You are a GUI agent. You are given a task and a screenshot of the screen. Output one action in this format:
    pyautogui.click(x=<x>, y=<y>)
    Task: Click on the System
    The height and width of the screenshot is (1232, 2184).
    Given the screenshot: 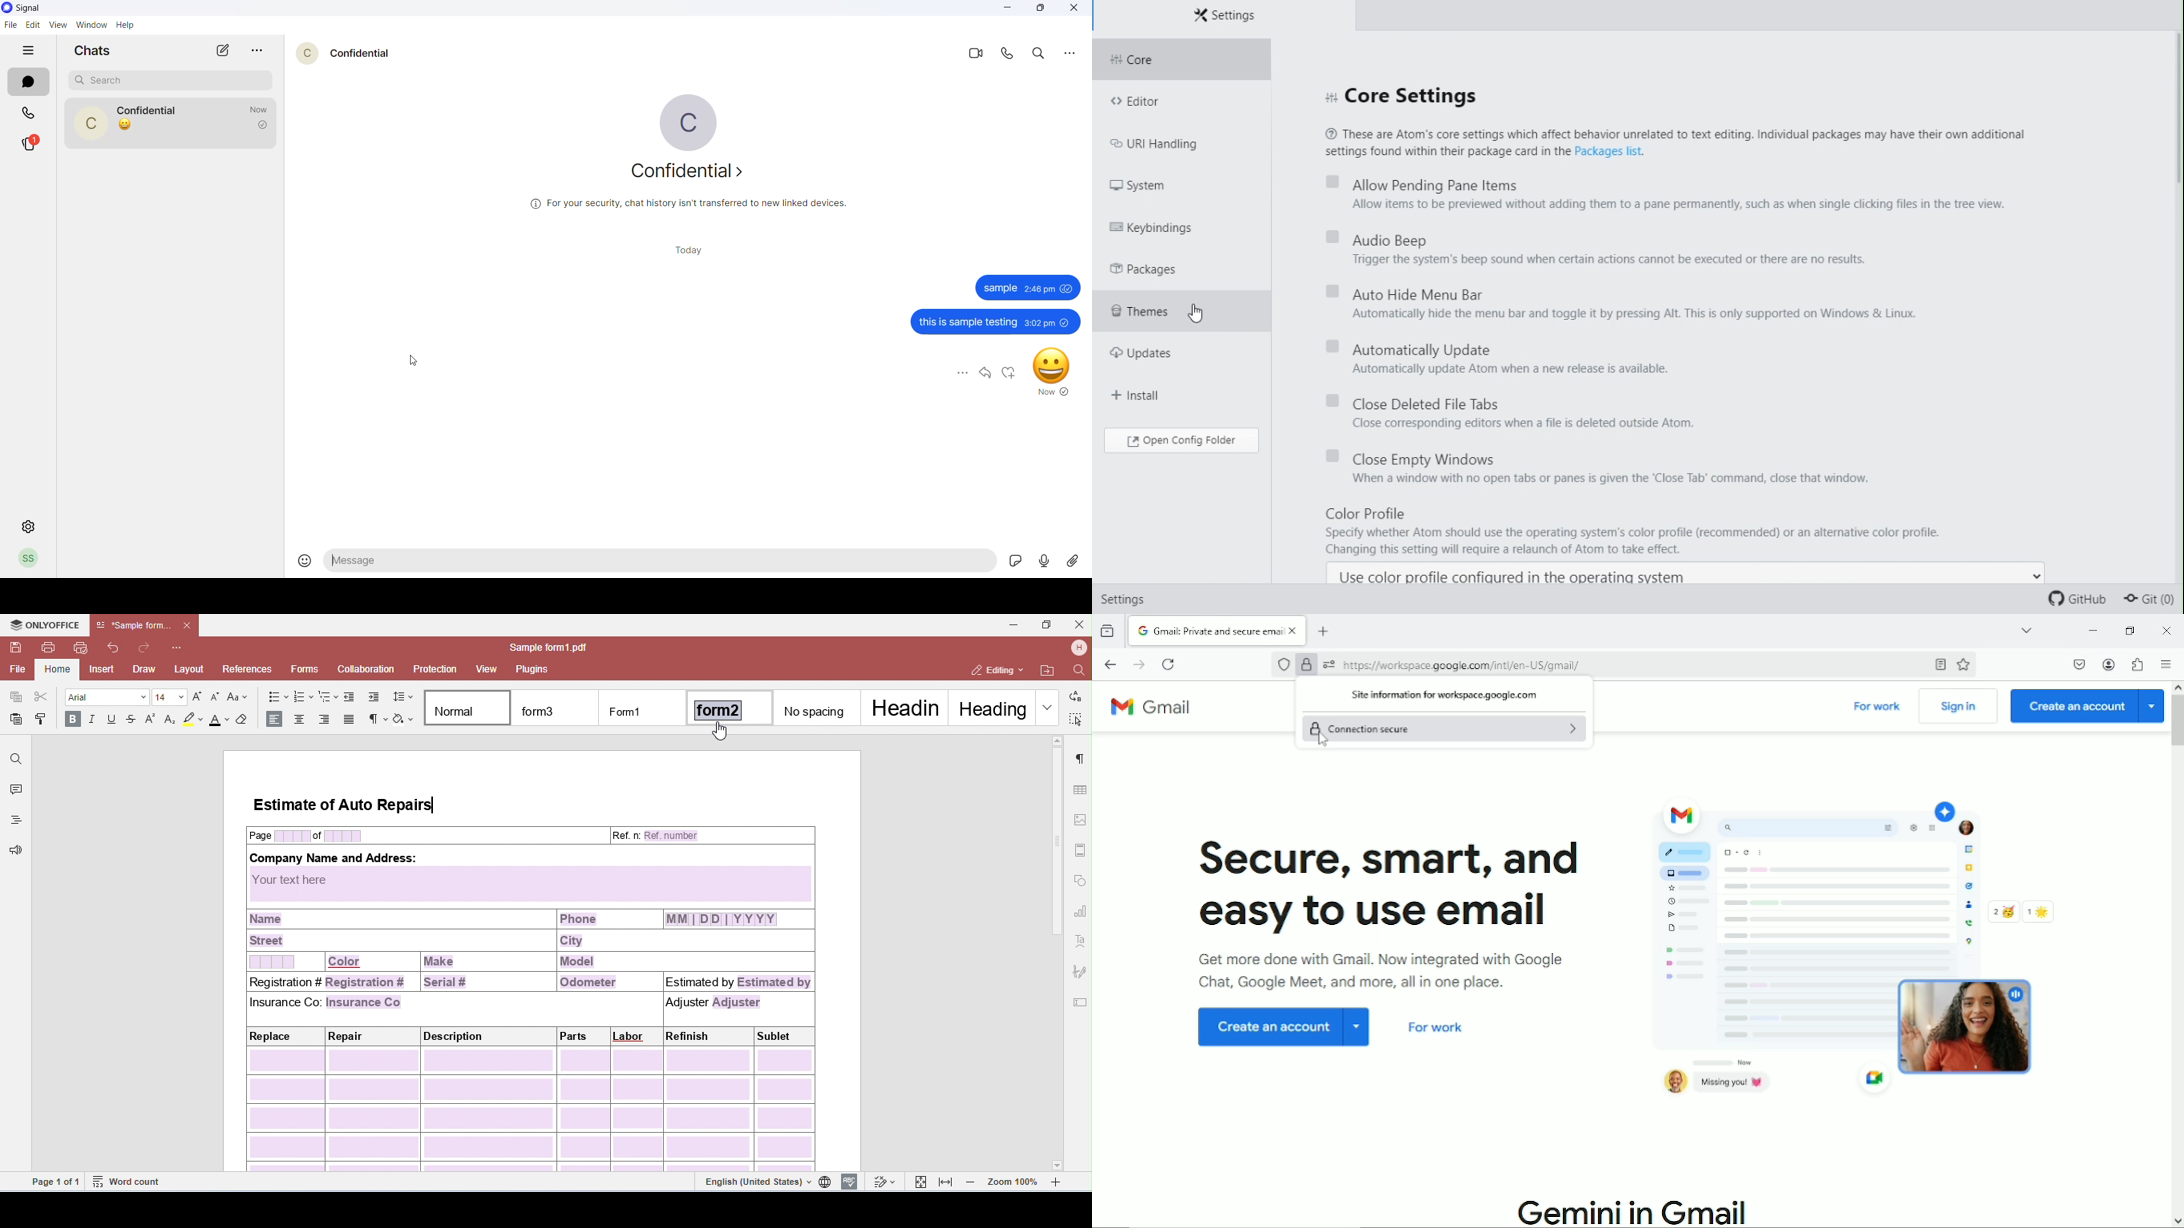 What is the action you would take?
    pyautogui.click(x=1148, y=186)
    